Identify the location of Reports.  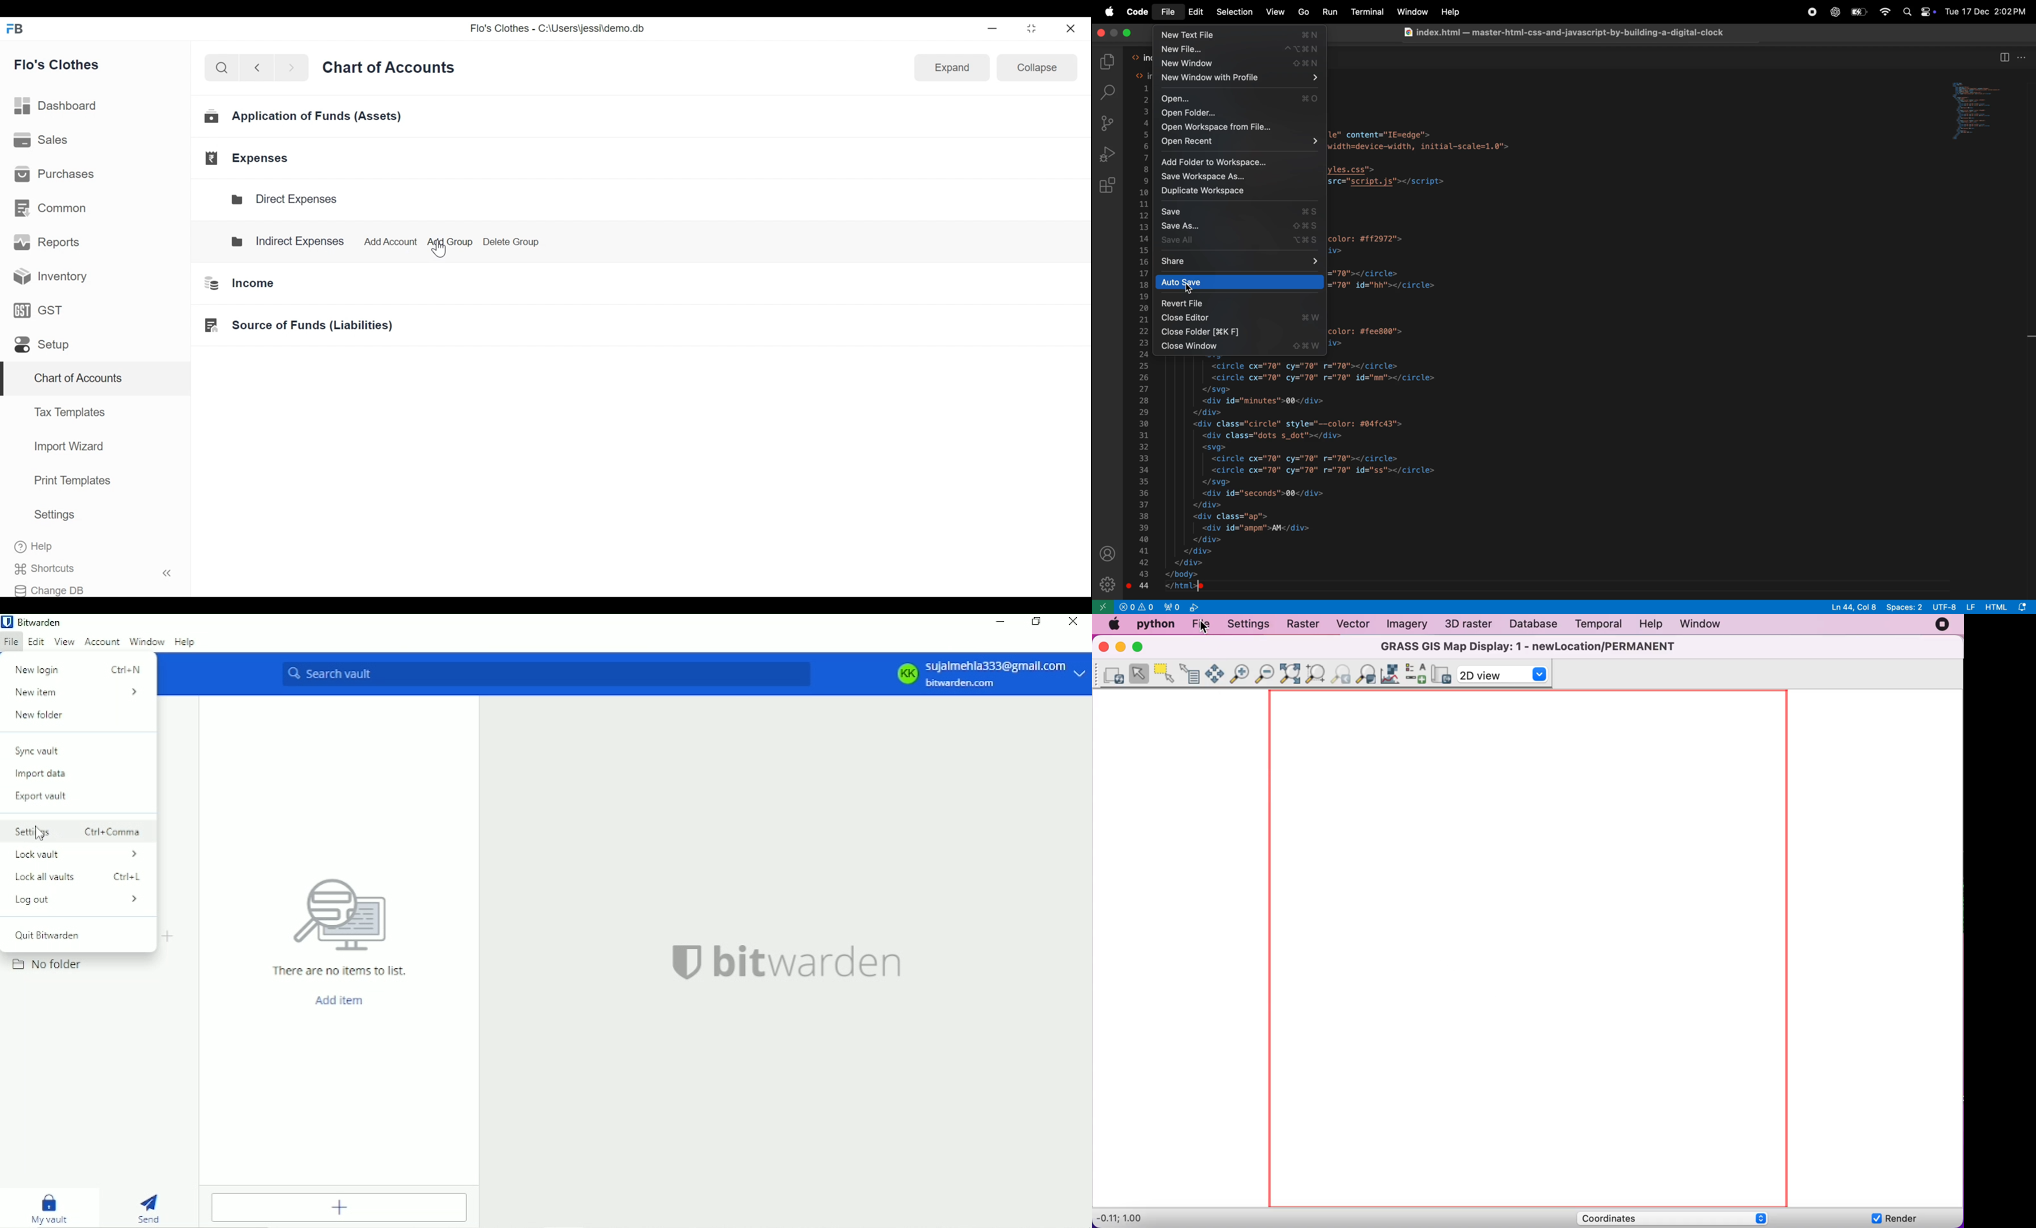
(49, 244).